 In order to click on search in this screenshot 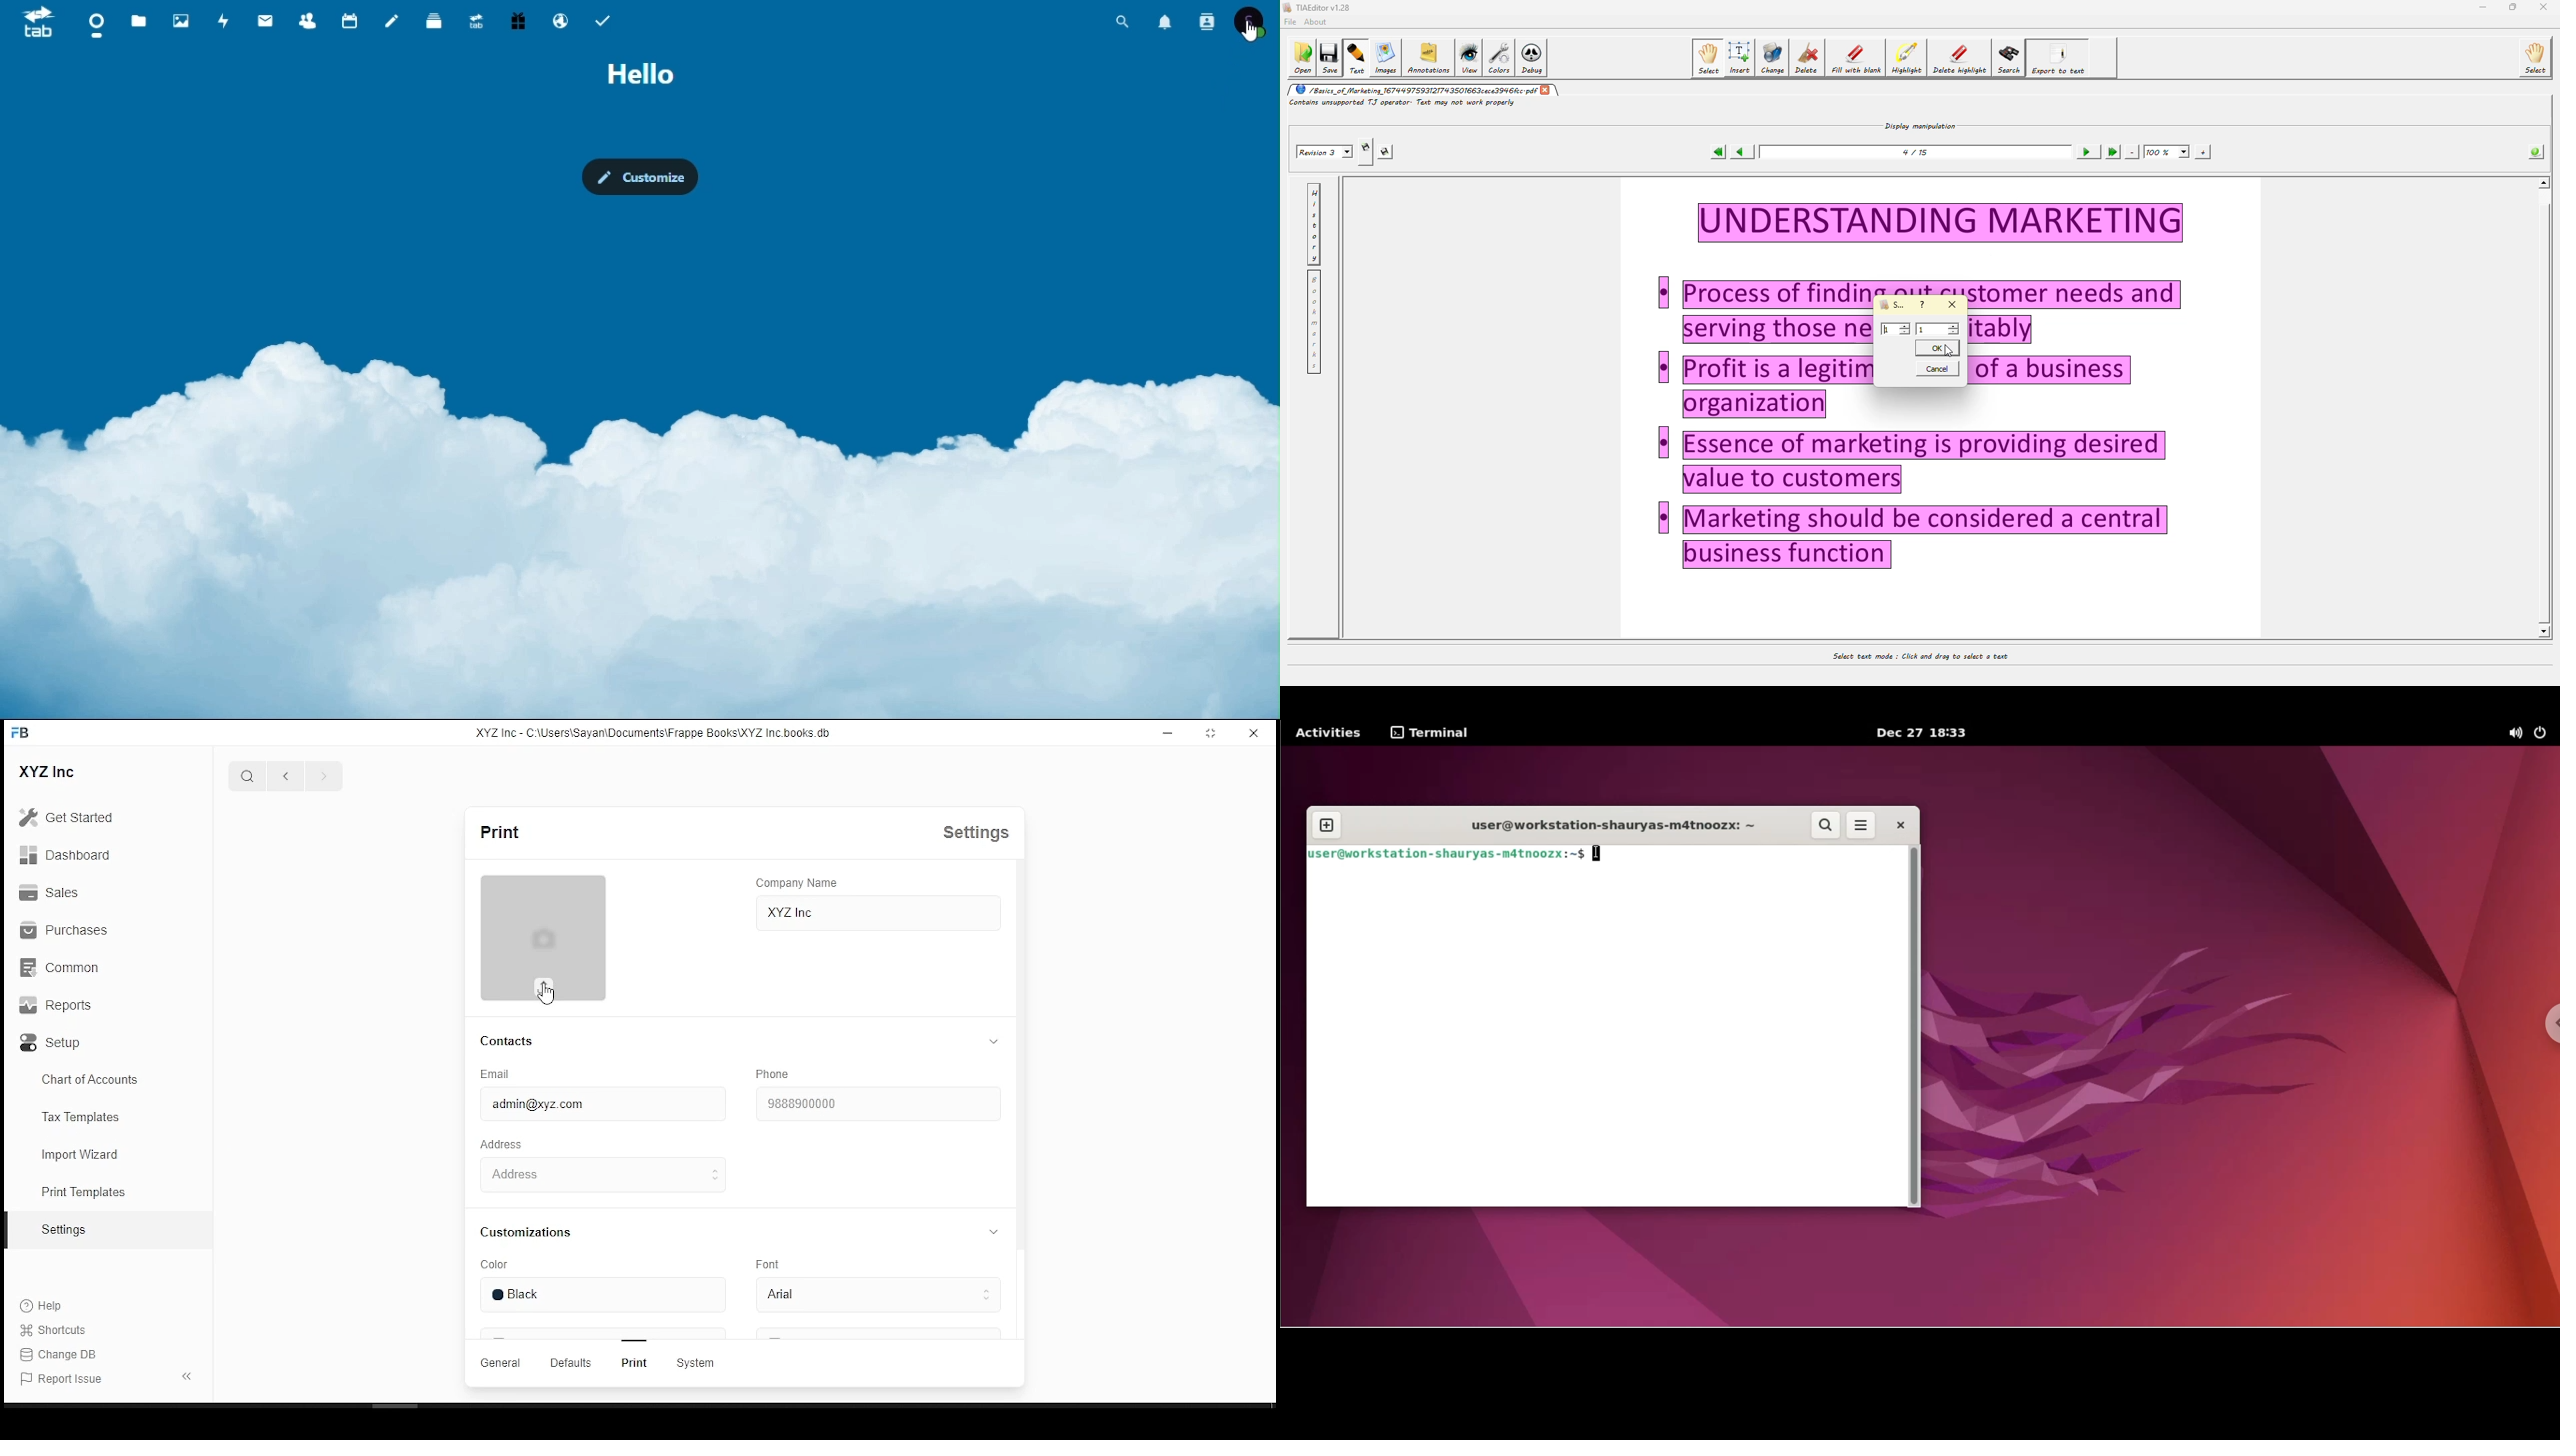, I will do `click(245, 776)`.